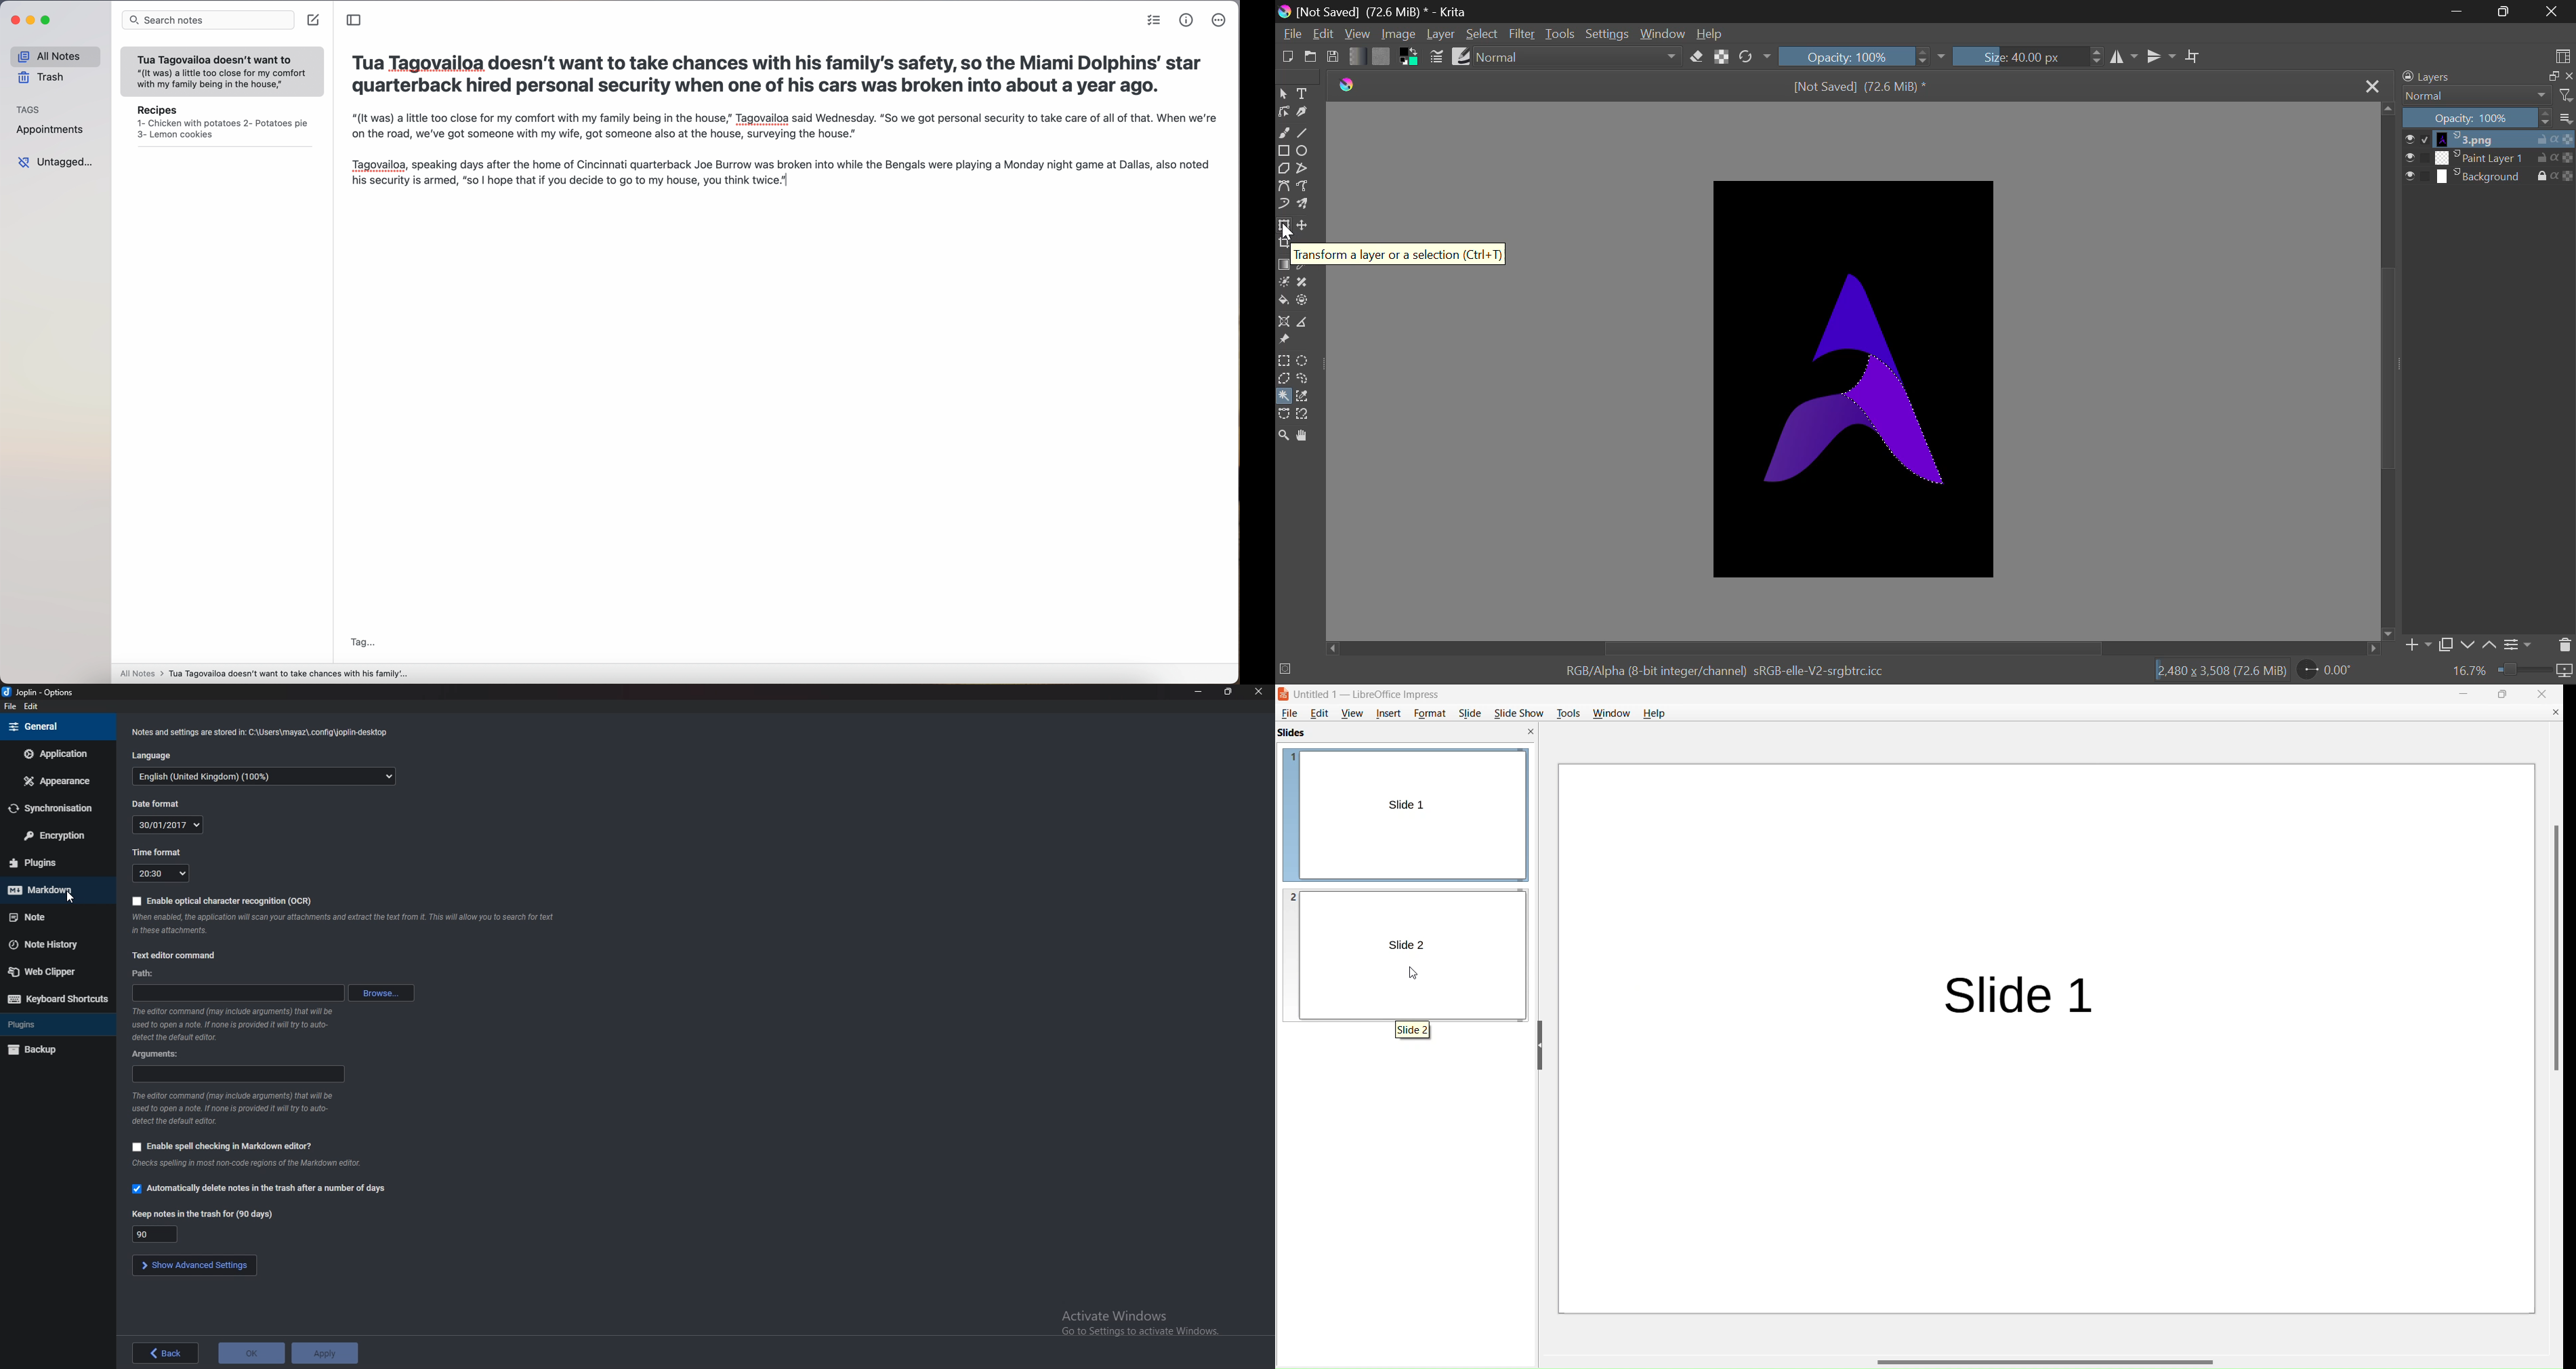  I want to click on more options, so click(2564, 119).